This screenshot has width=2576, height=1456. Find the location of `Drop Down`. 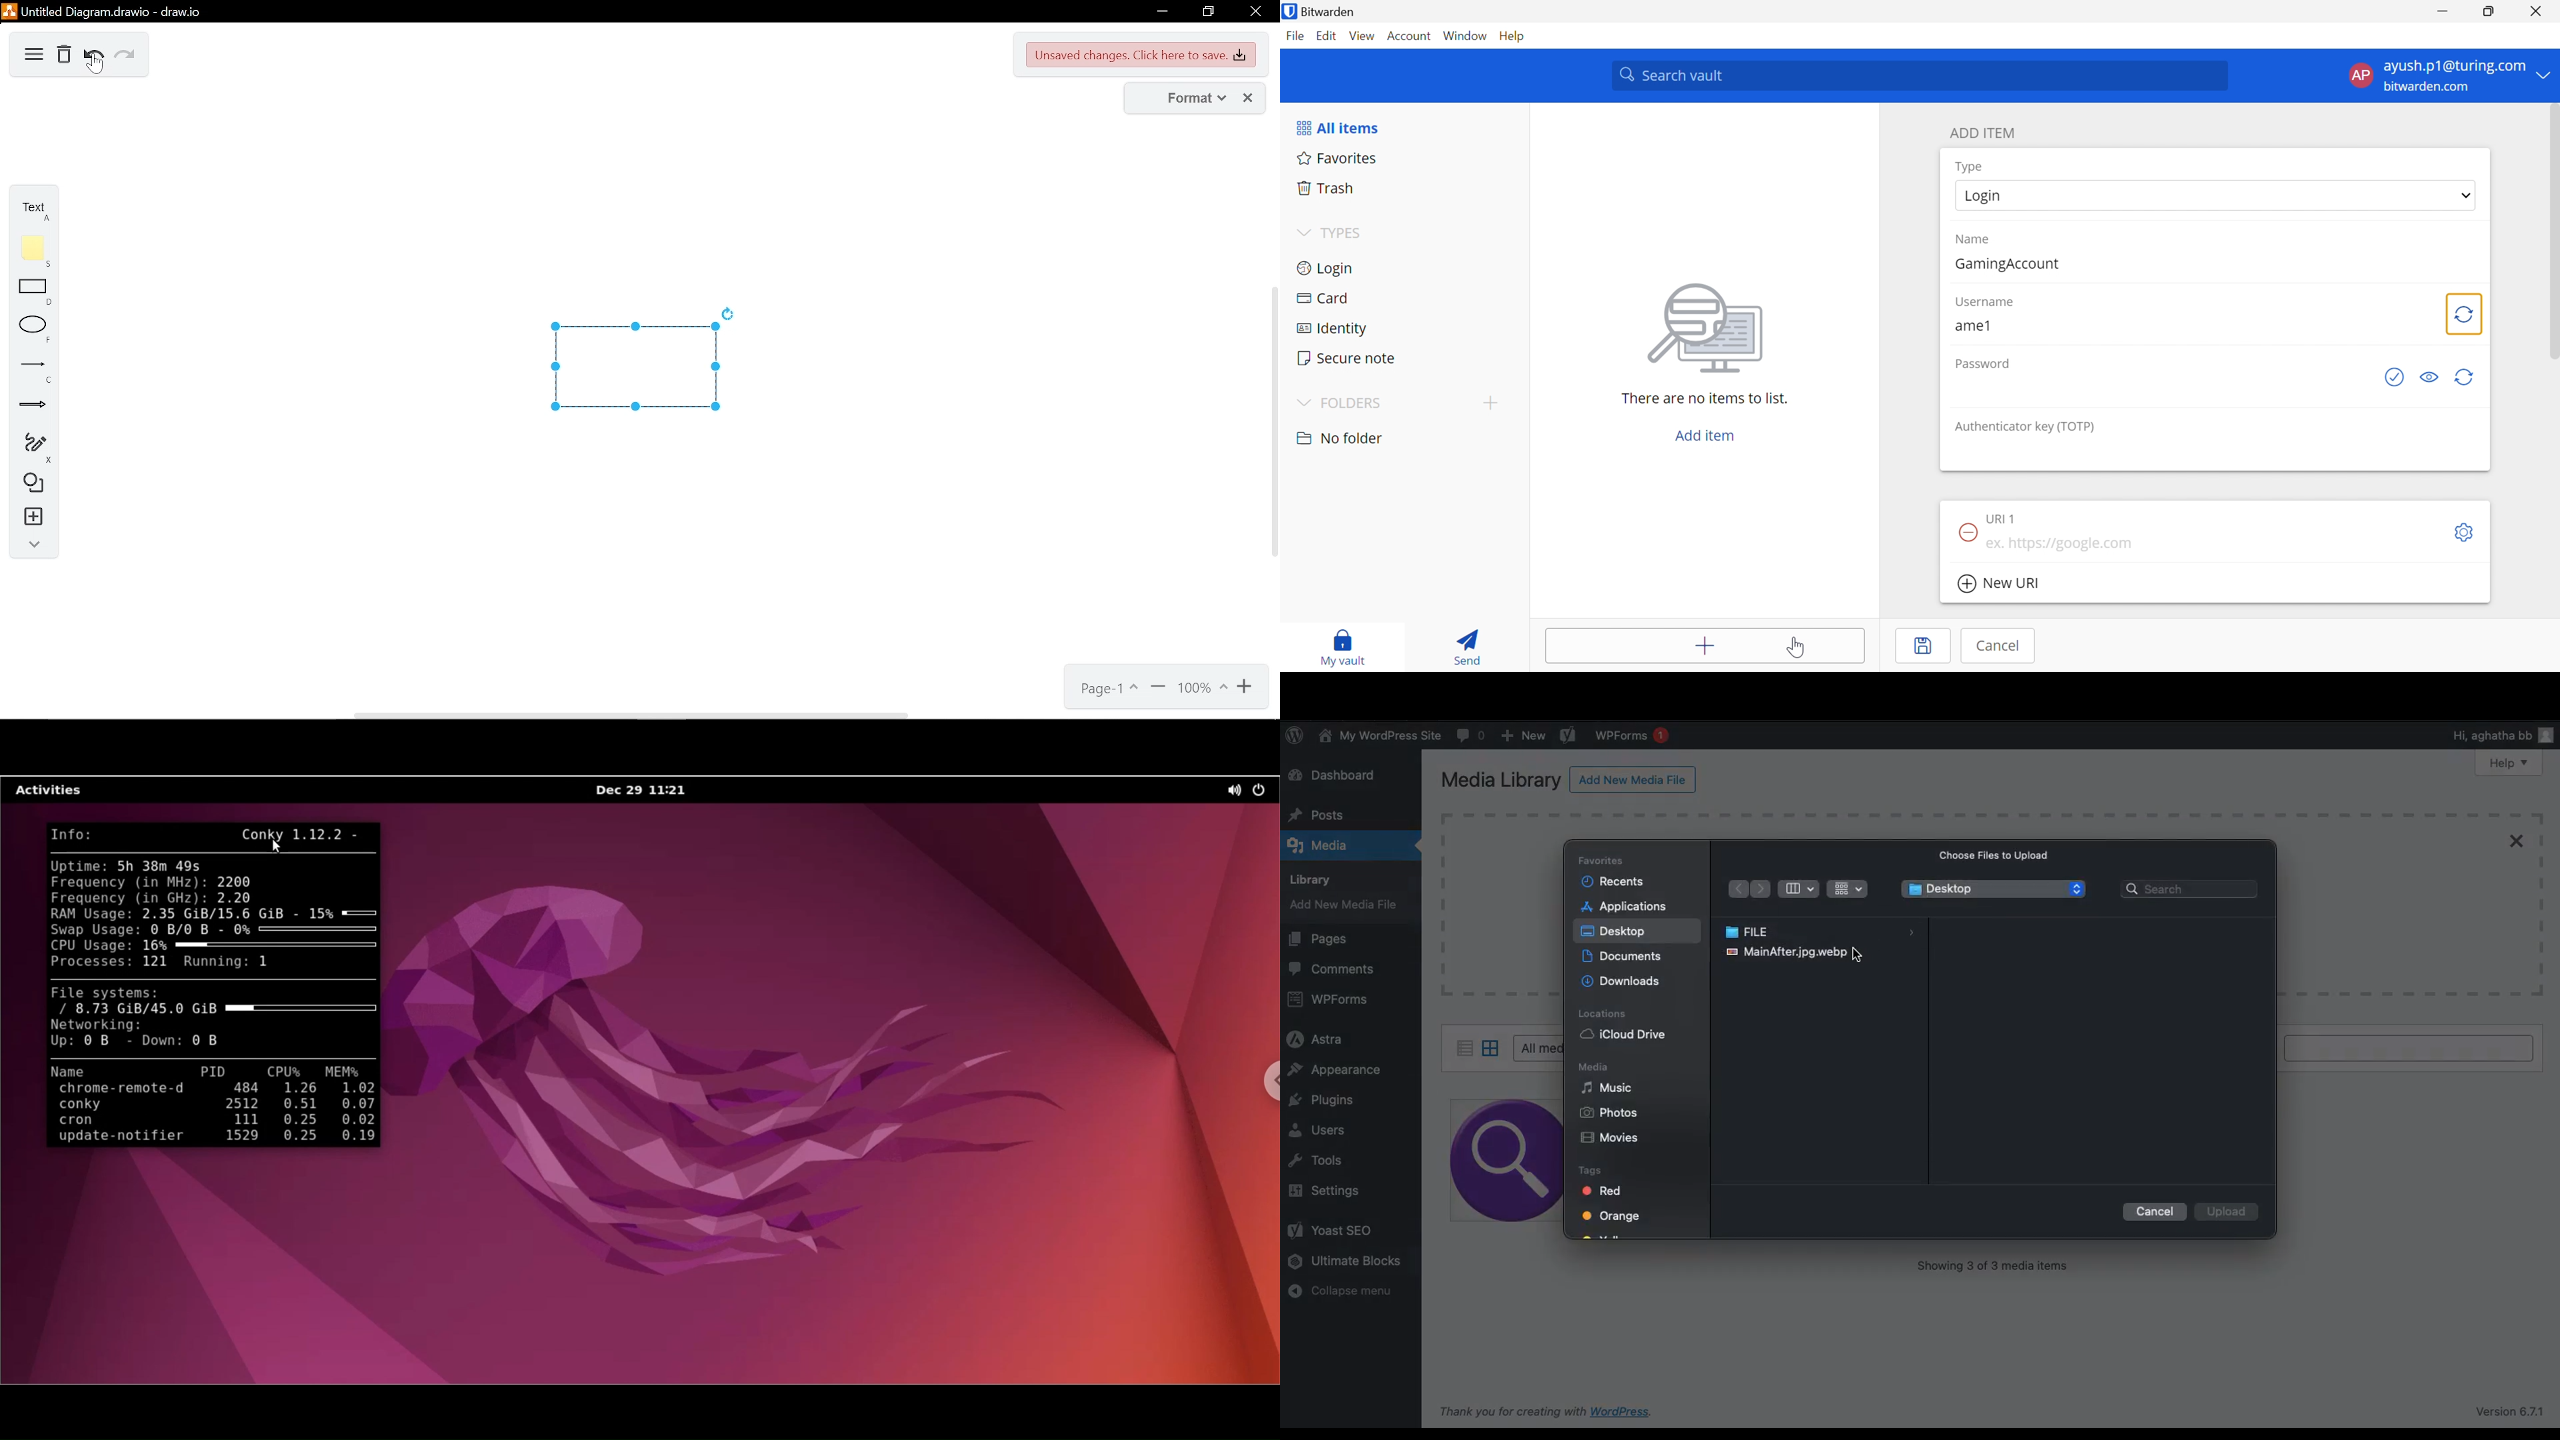

Drop Down is located at coordinates (2467, 195).